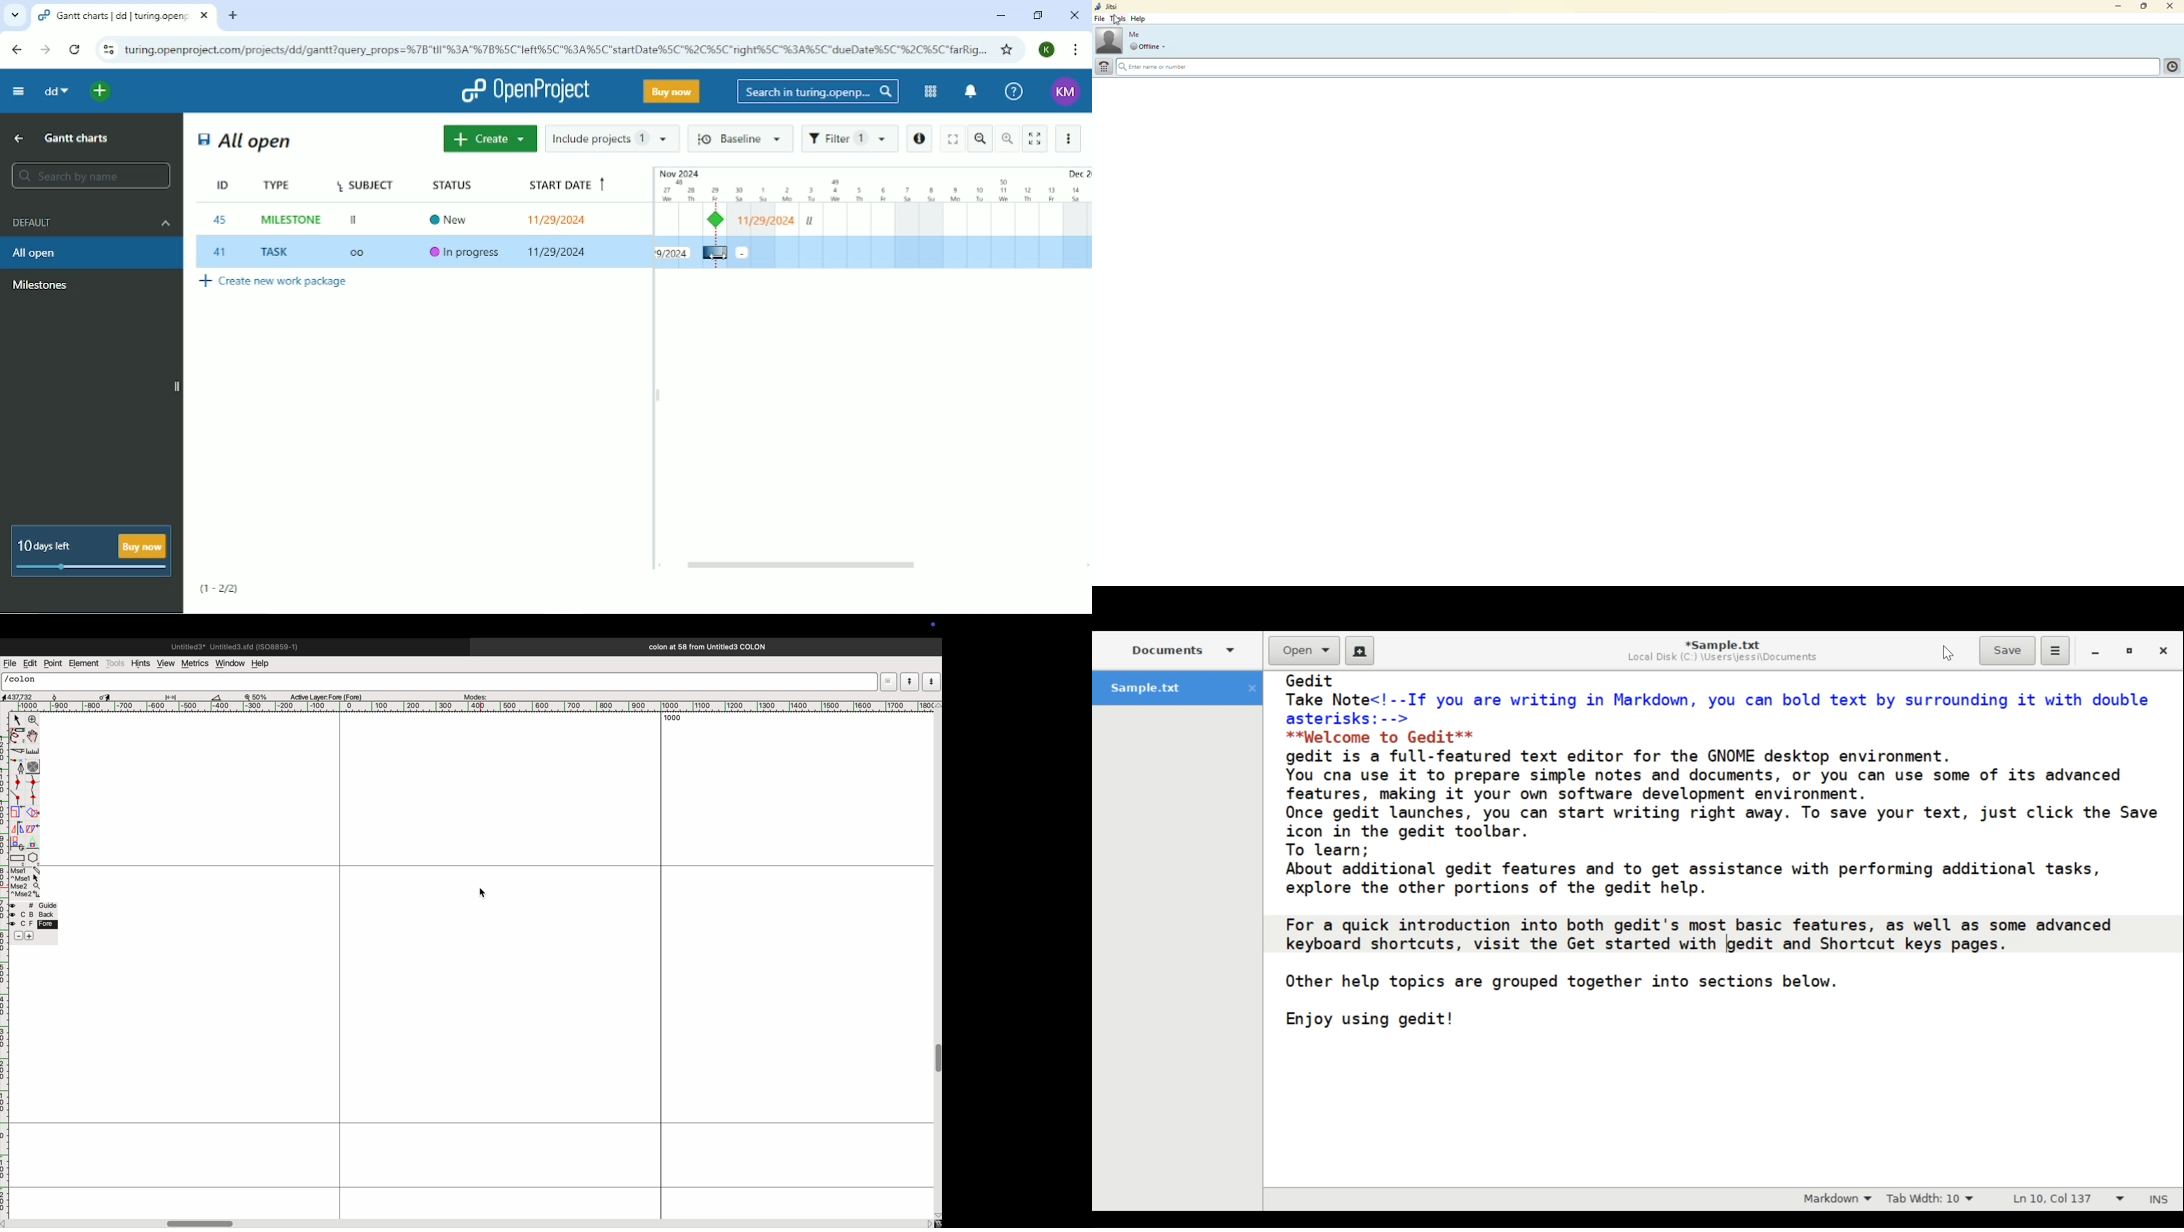 The image size is (2184, 1232). I want to click on minimize, so click(16, 813).